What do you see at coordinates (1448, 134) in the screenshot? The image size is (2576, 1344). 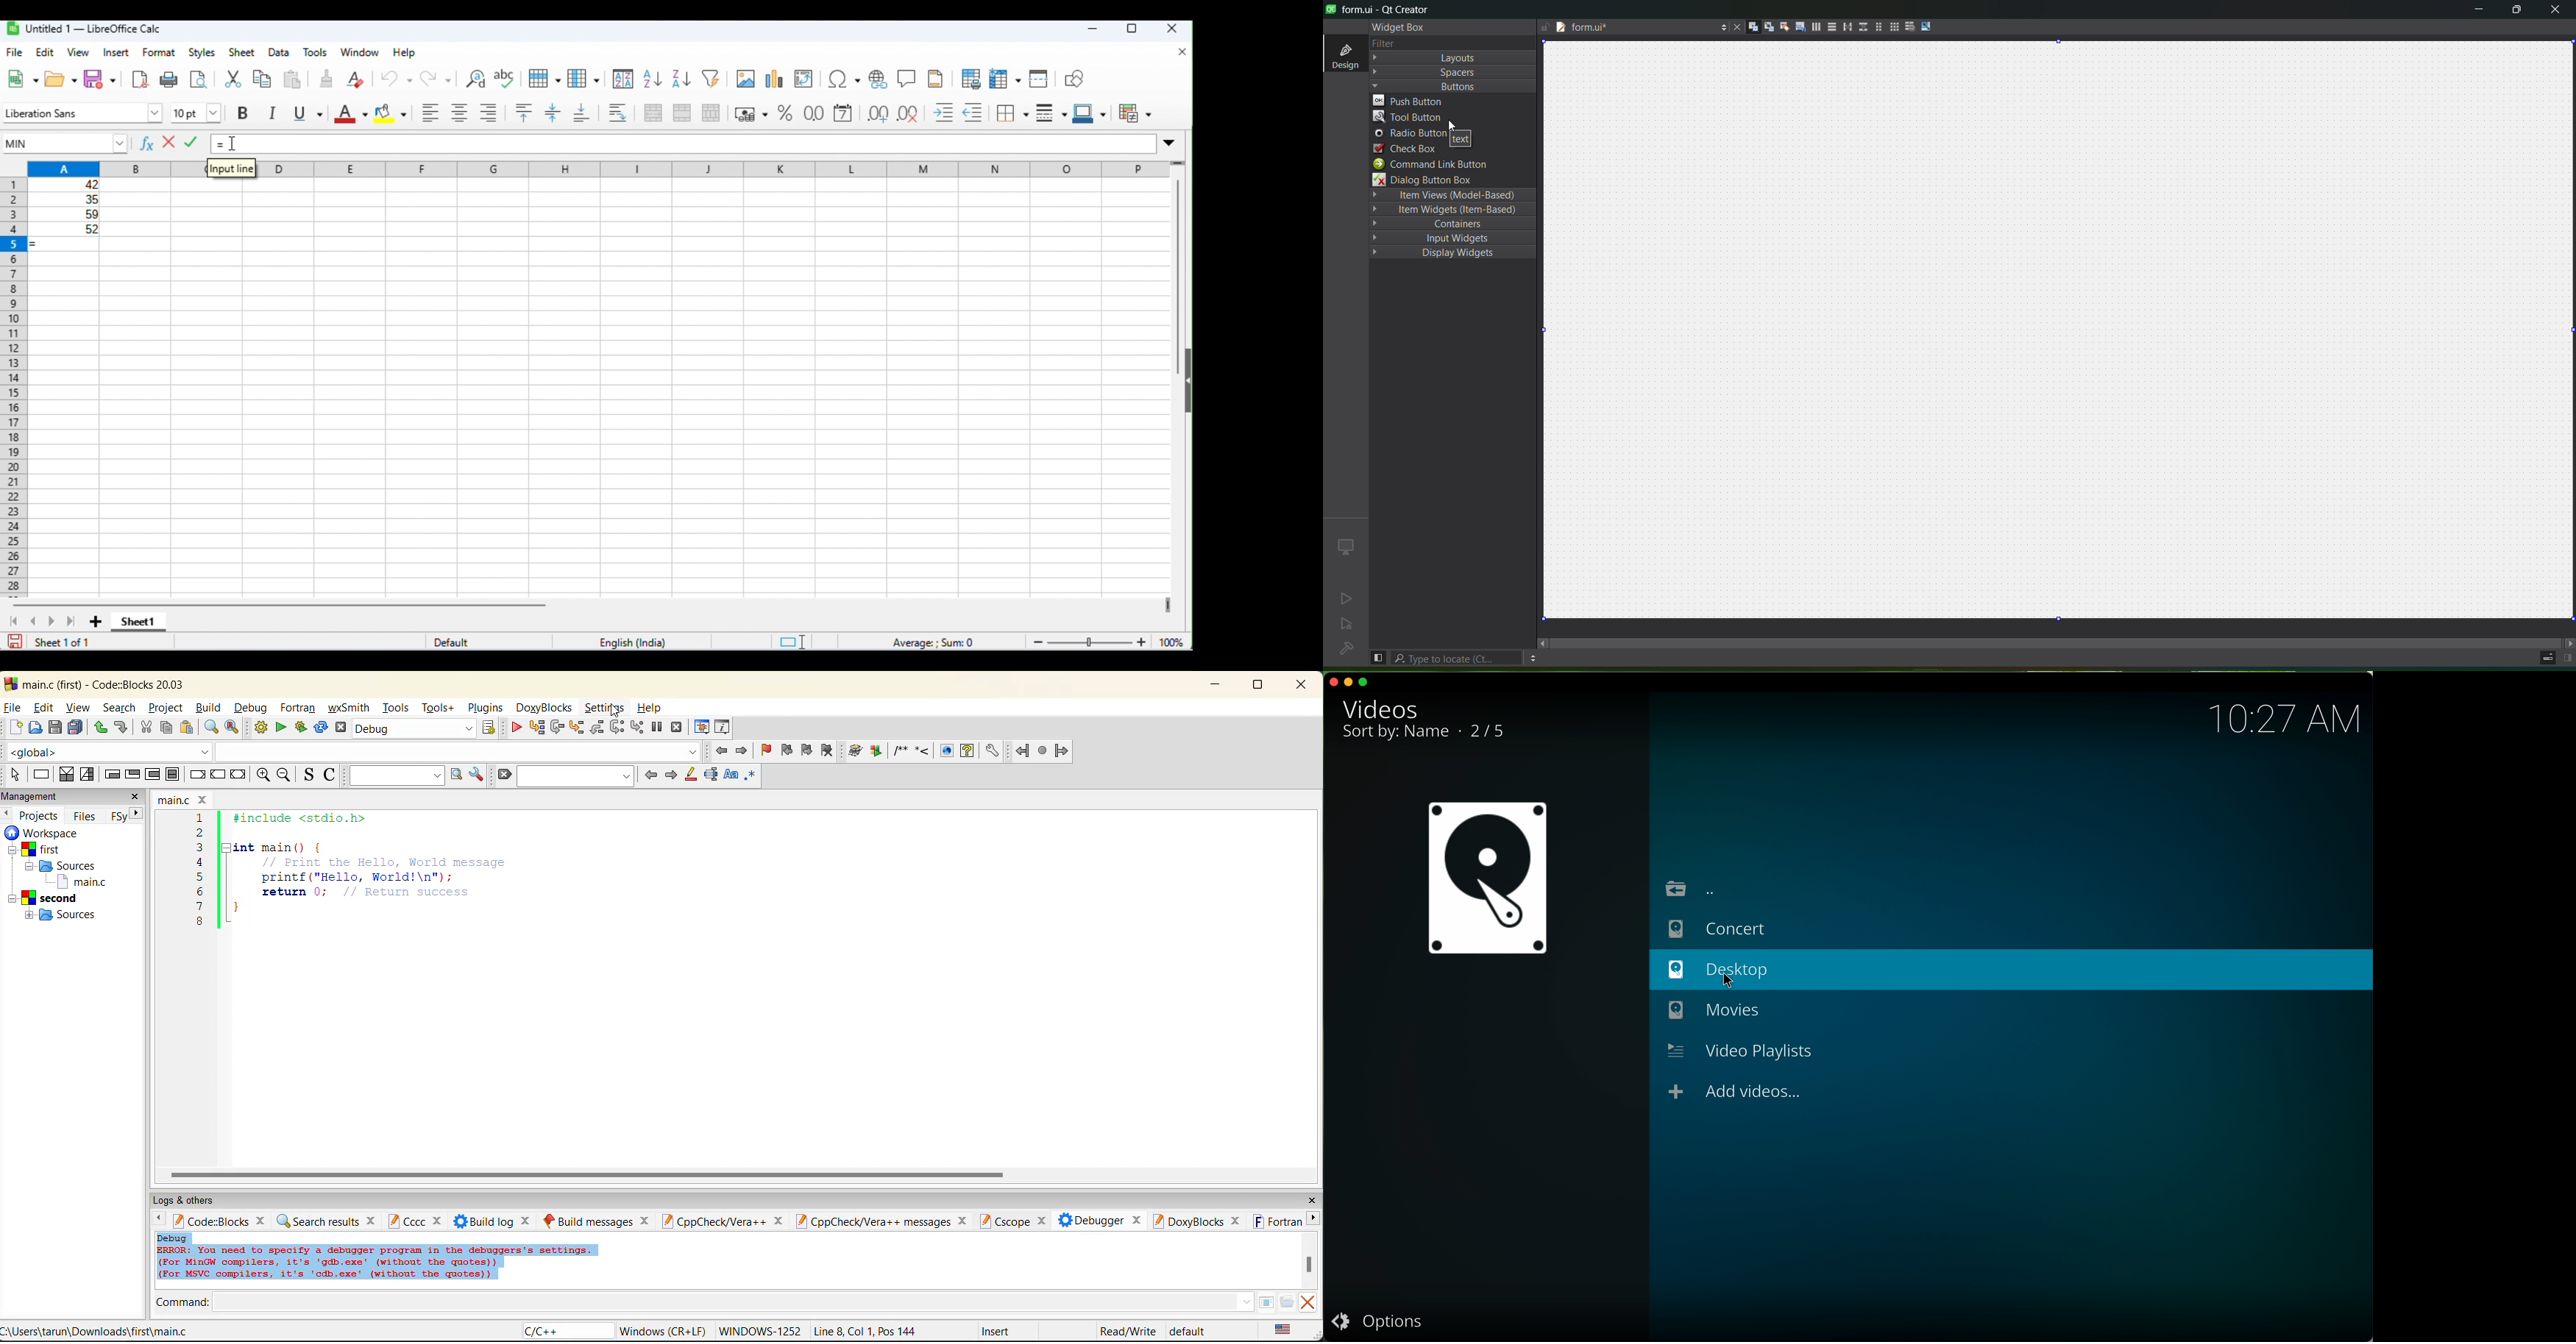 I see `radio button` at bounding box center [1448, 134].